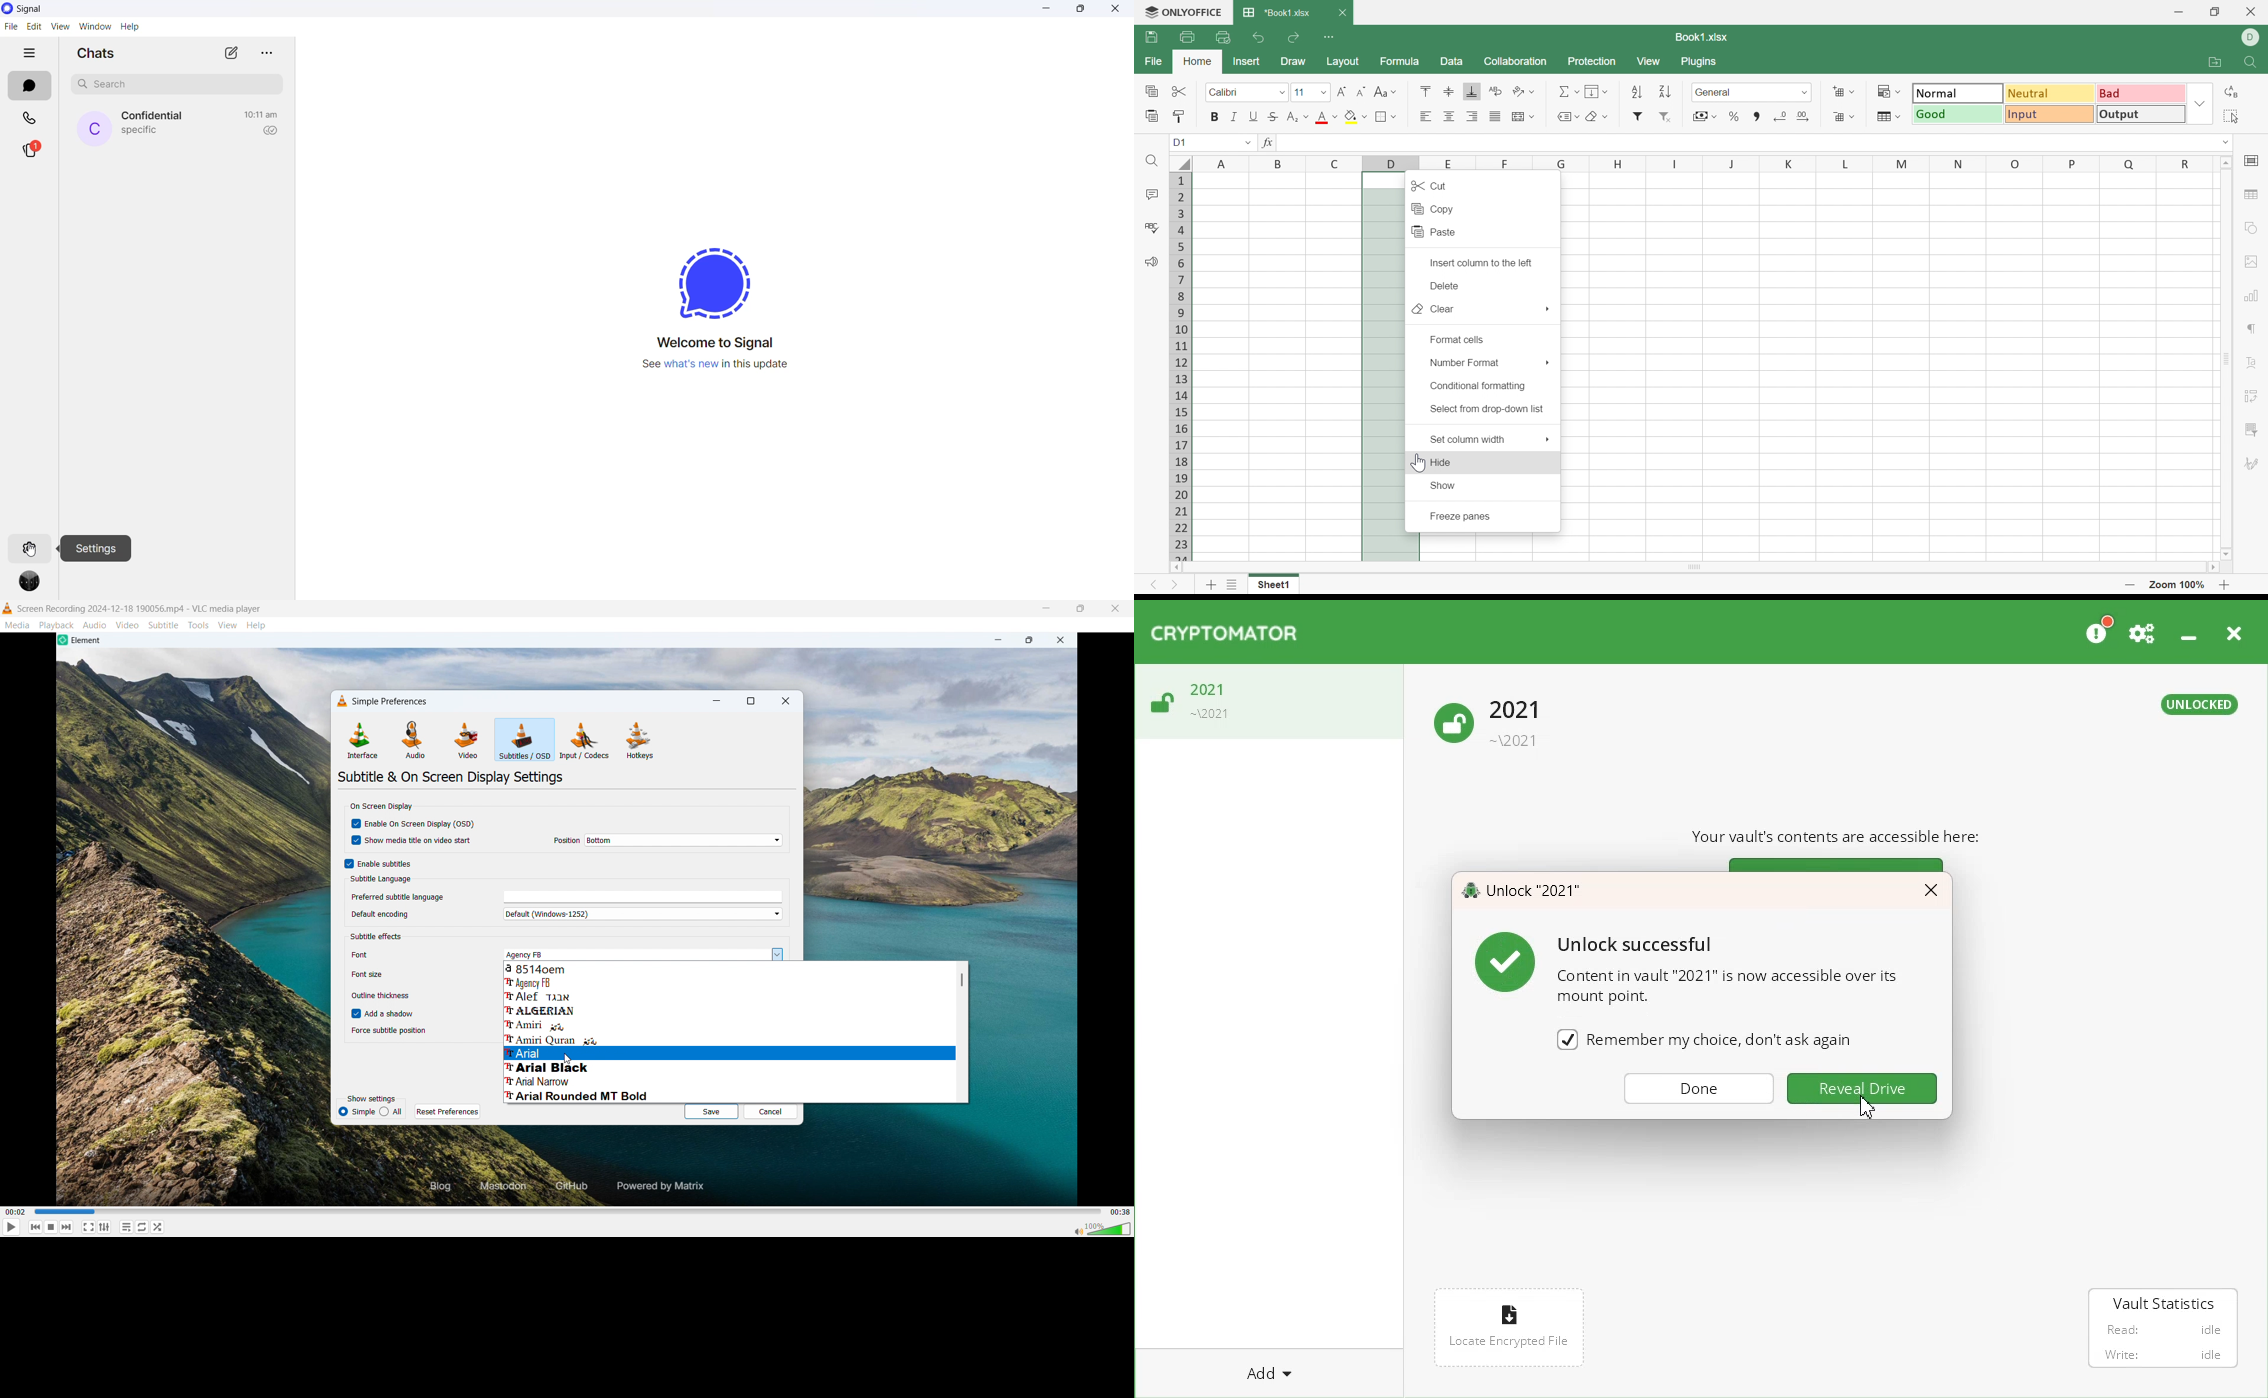 This screenshot has height=1400, width=2268. What do you see at coordinates (89, 1228) in the screenshot?
I see `full screen` at bounding box center [89, 1228].